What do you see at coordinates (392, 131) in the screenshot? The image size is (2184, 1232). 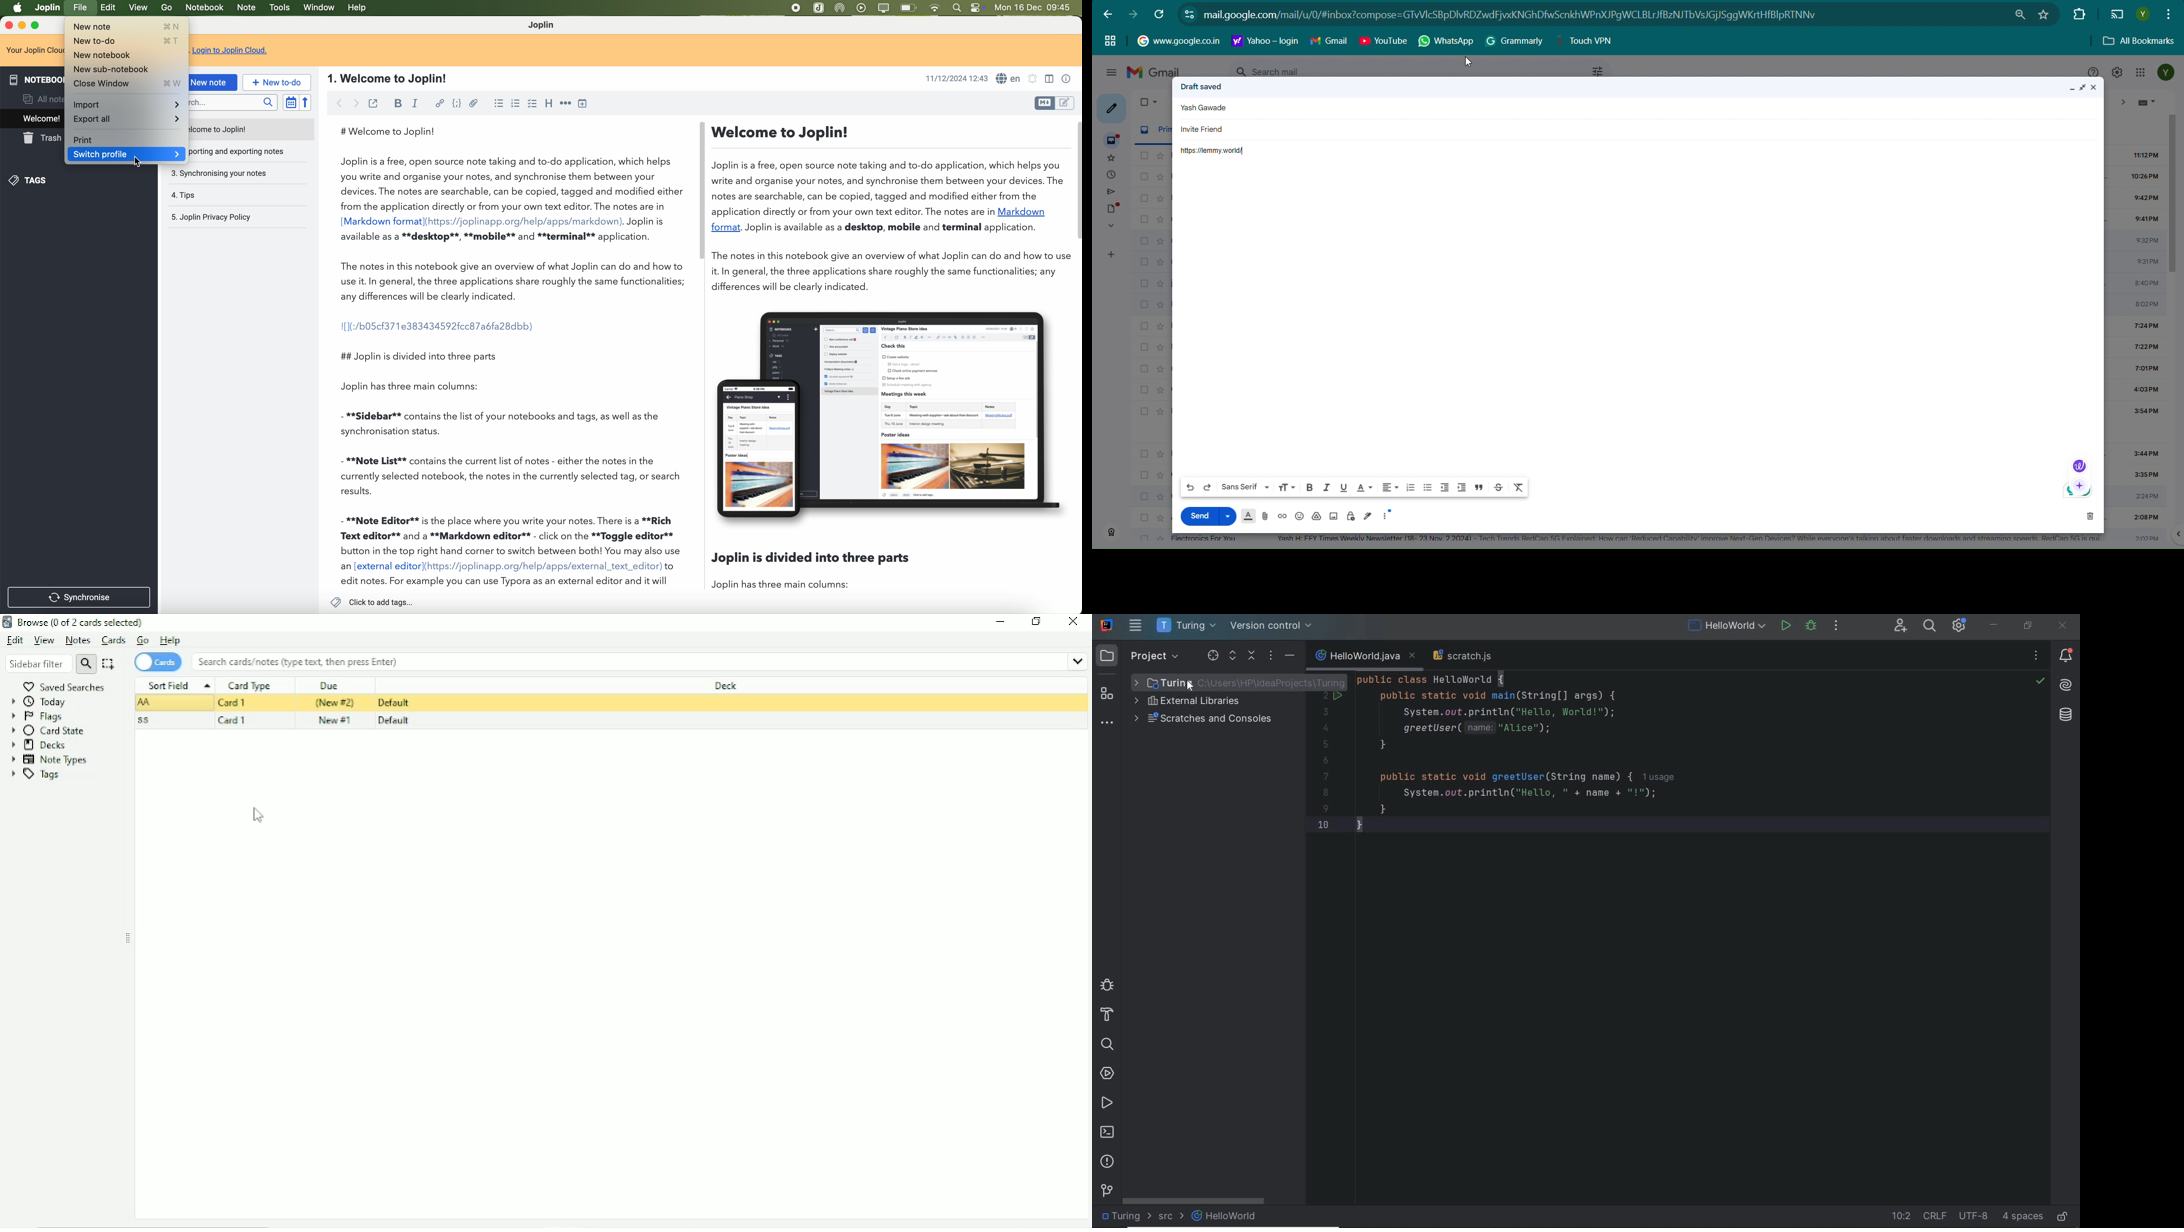 I see `# Welcome to Joplin!` at bounding box center [392, 131].